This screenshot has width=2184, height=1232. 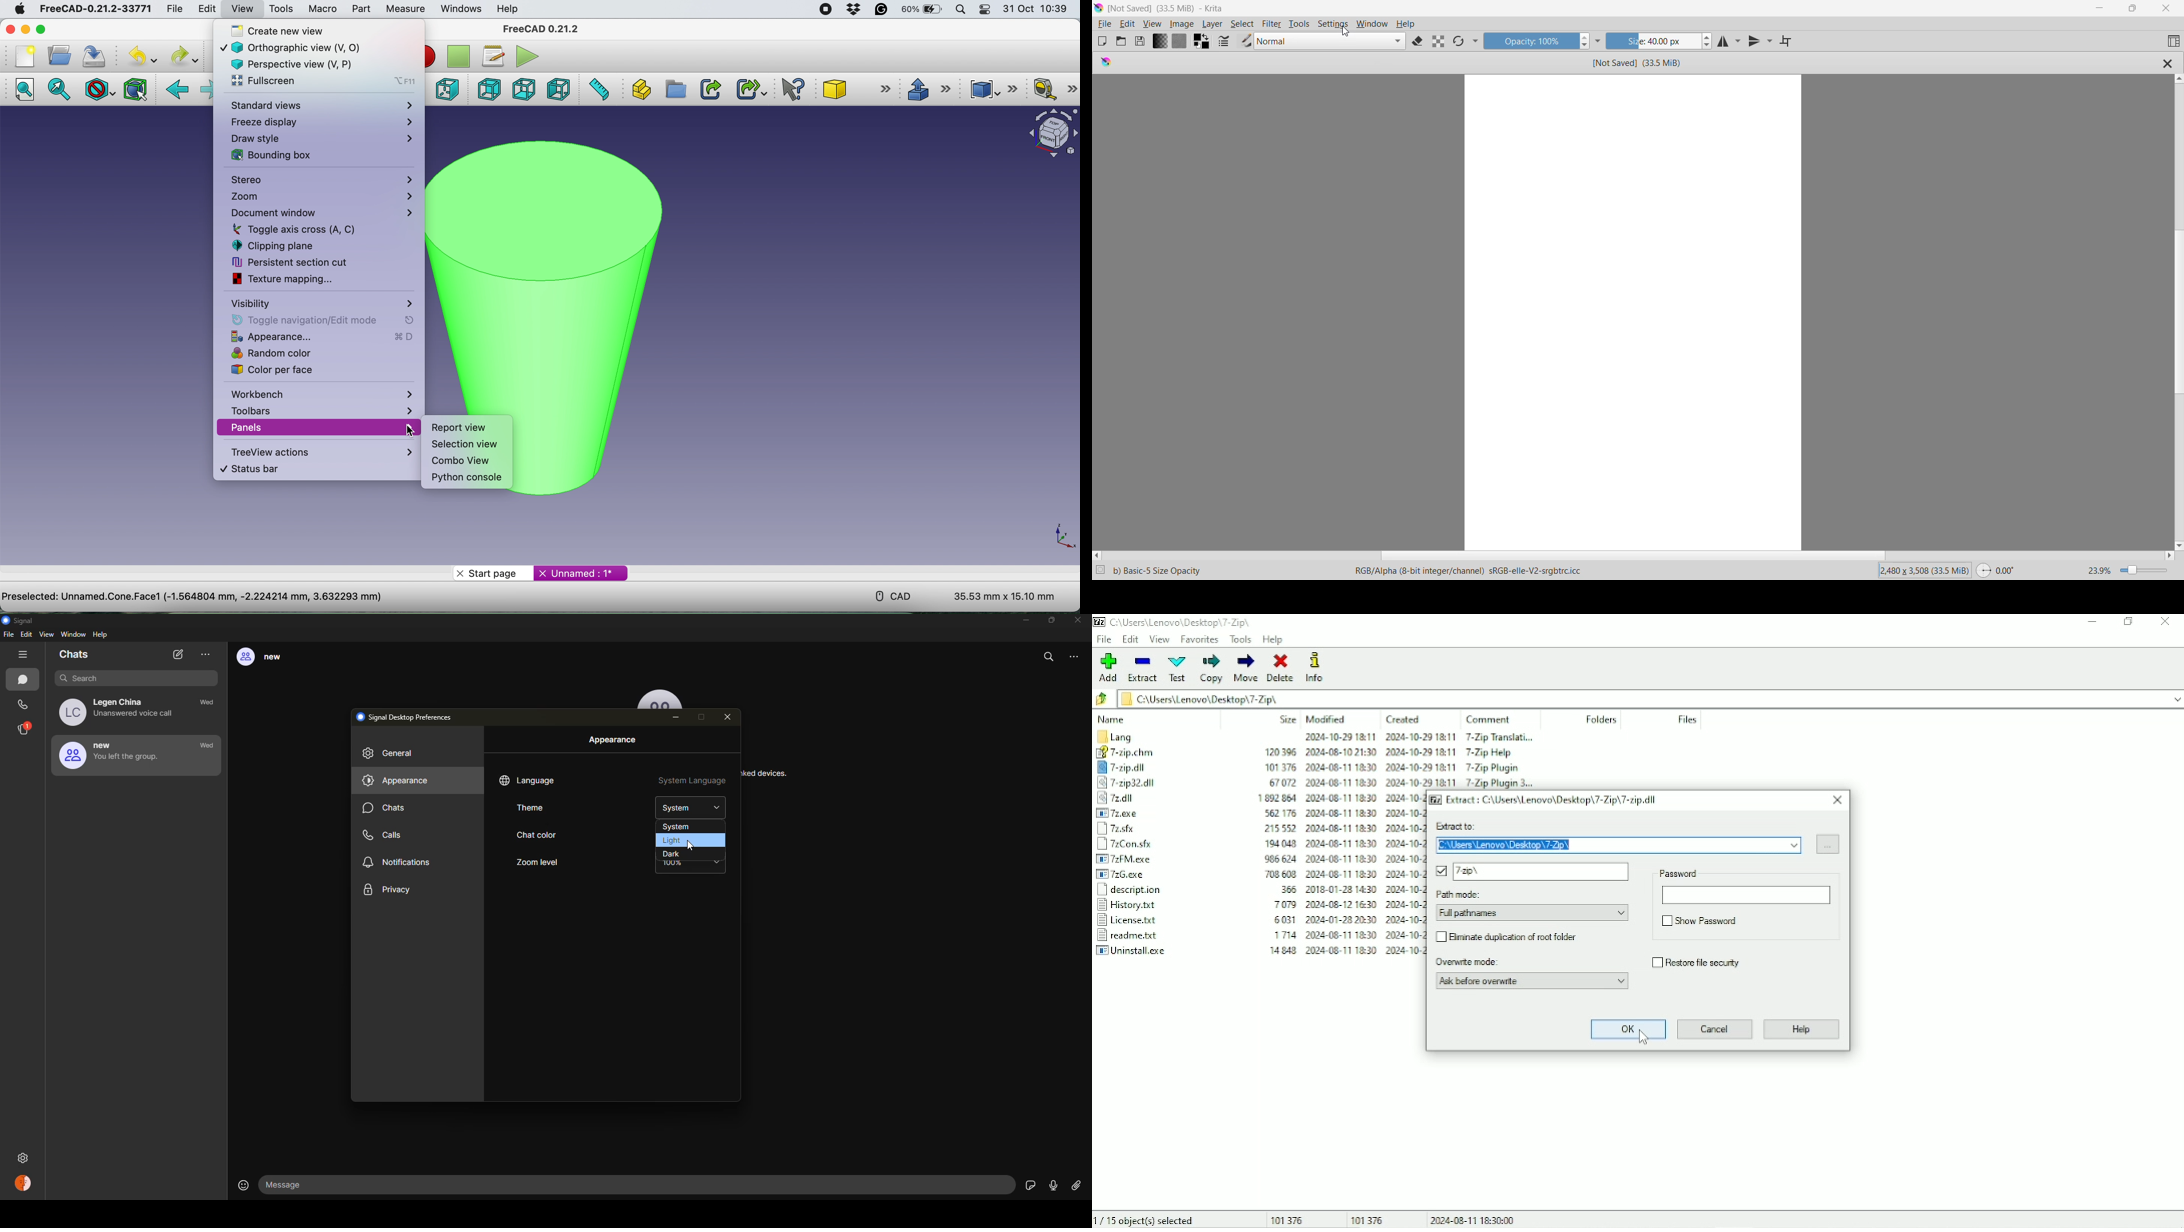 What do you see at coordinates (242, 8) in the screenshot?
I see `view` at bounding box center [242, 8].